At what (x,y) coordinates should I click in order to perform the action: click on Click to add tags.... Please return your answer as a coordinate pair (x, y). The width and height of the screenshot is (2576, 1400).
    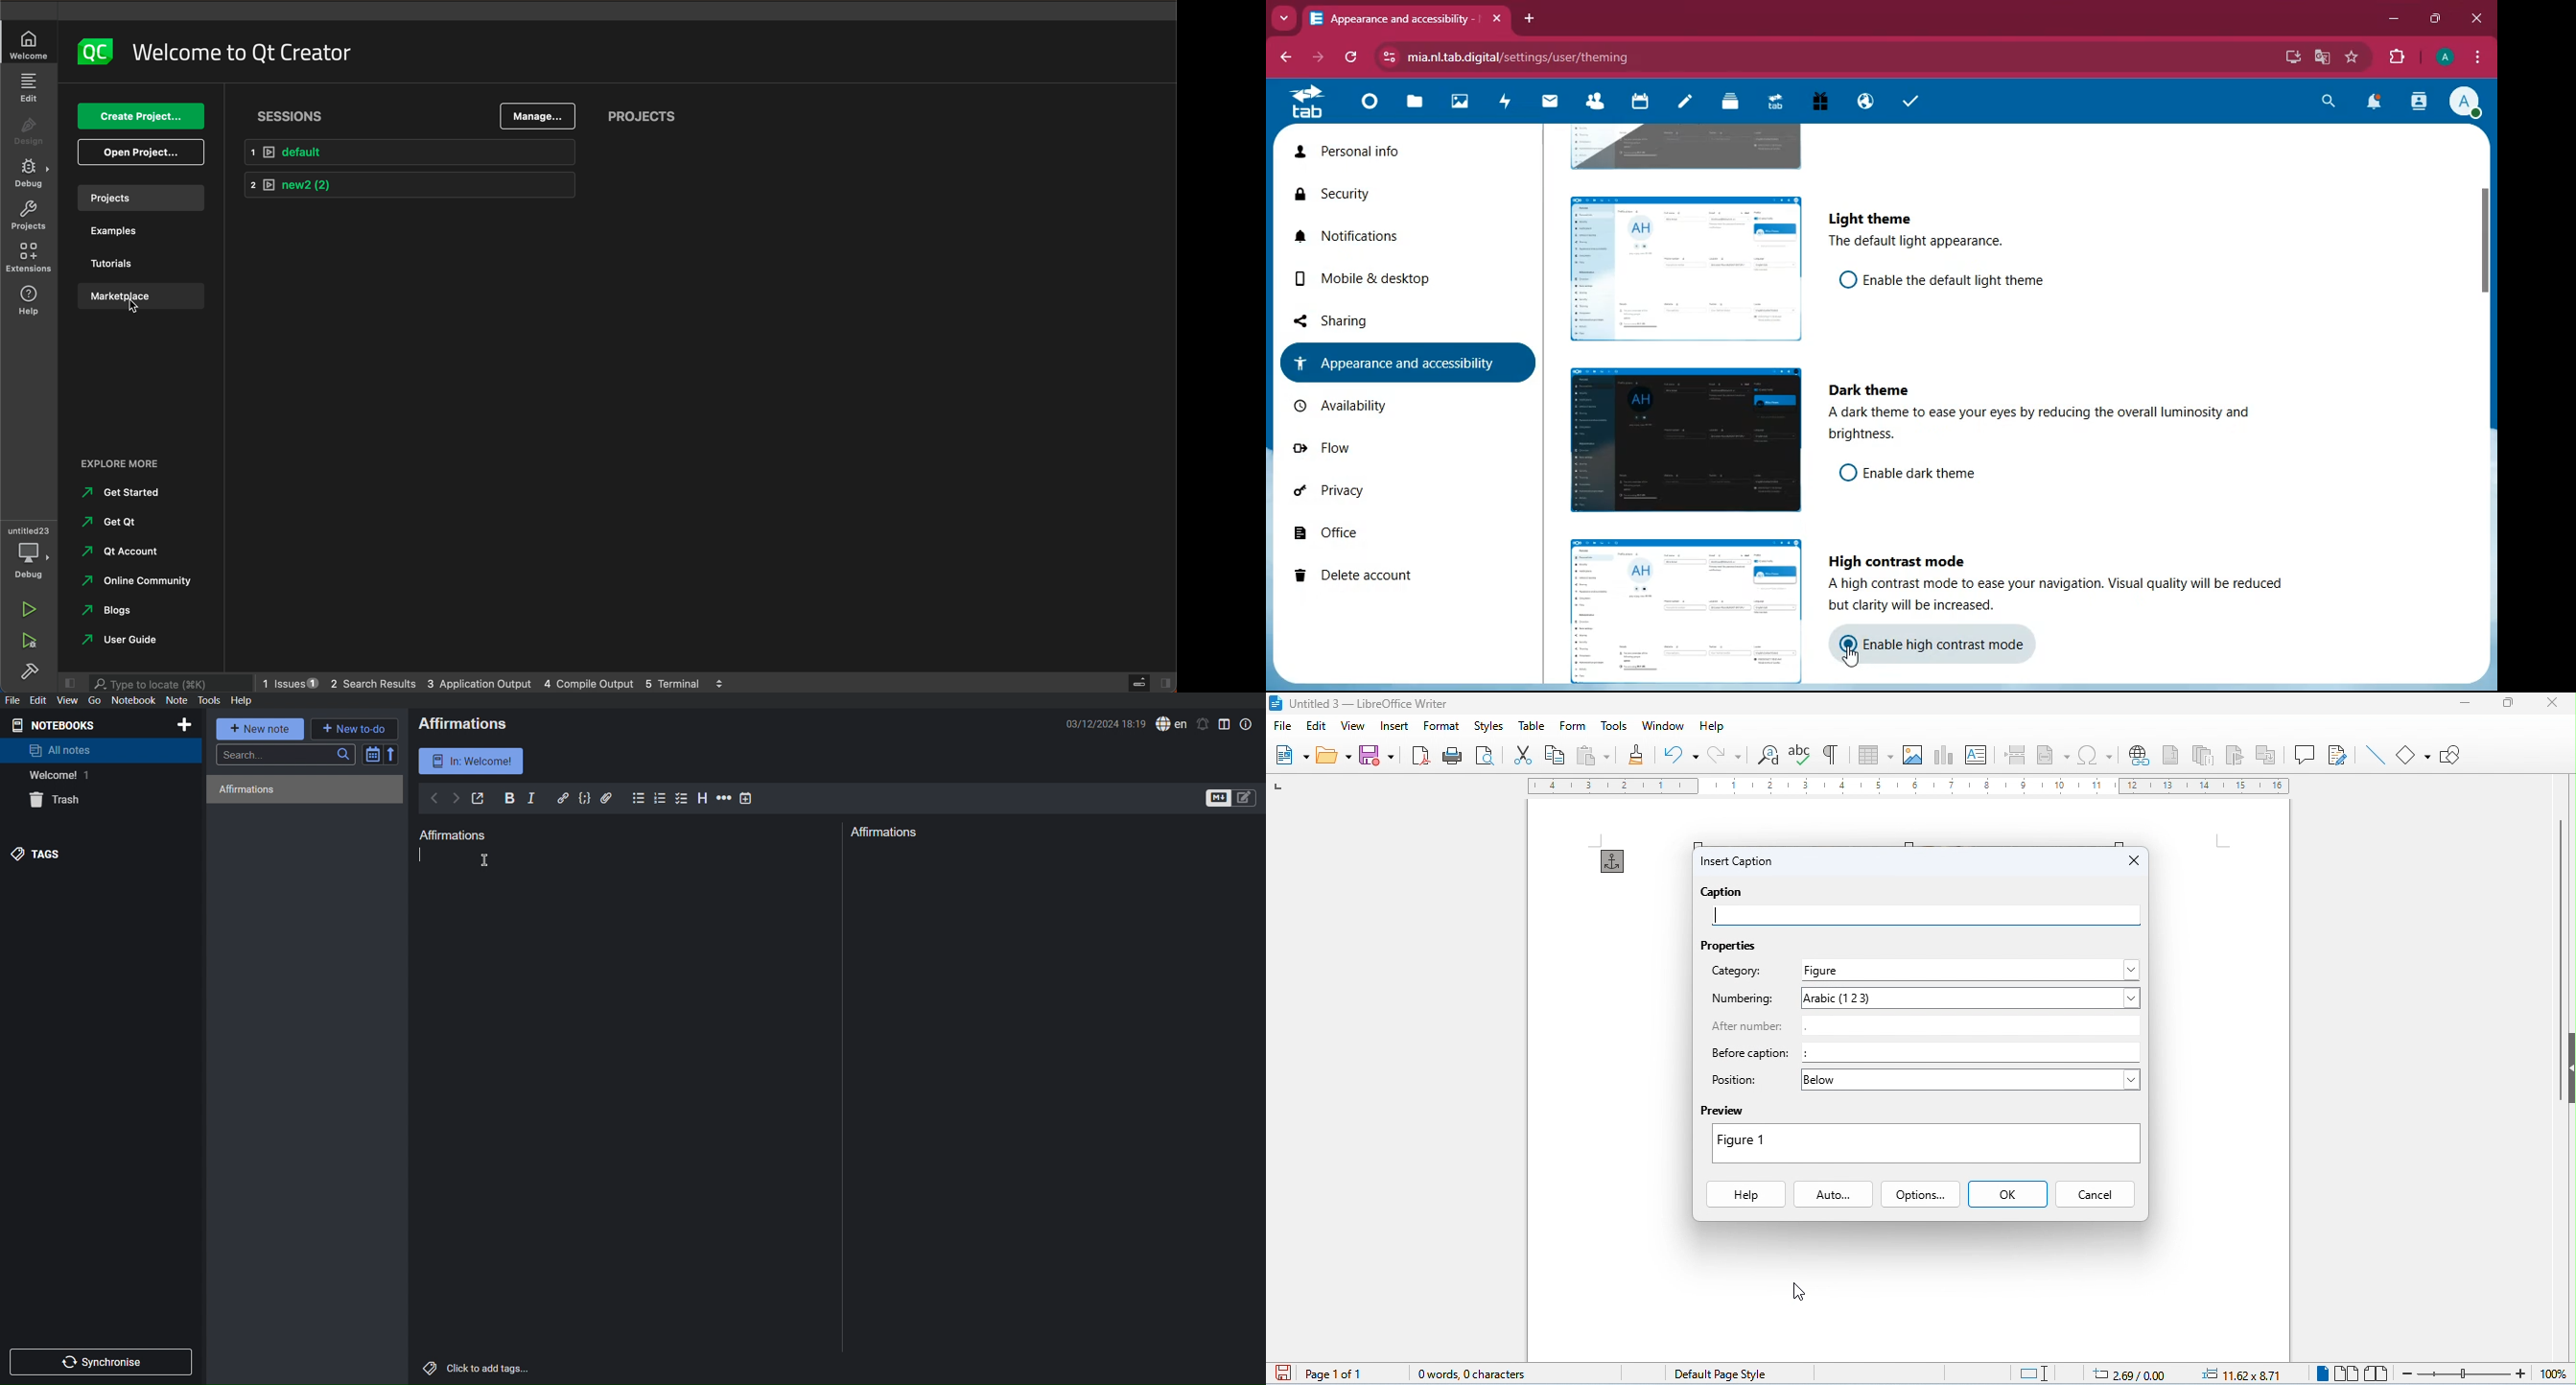
    Looking at the image, I should click on (474, 1369).